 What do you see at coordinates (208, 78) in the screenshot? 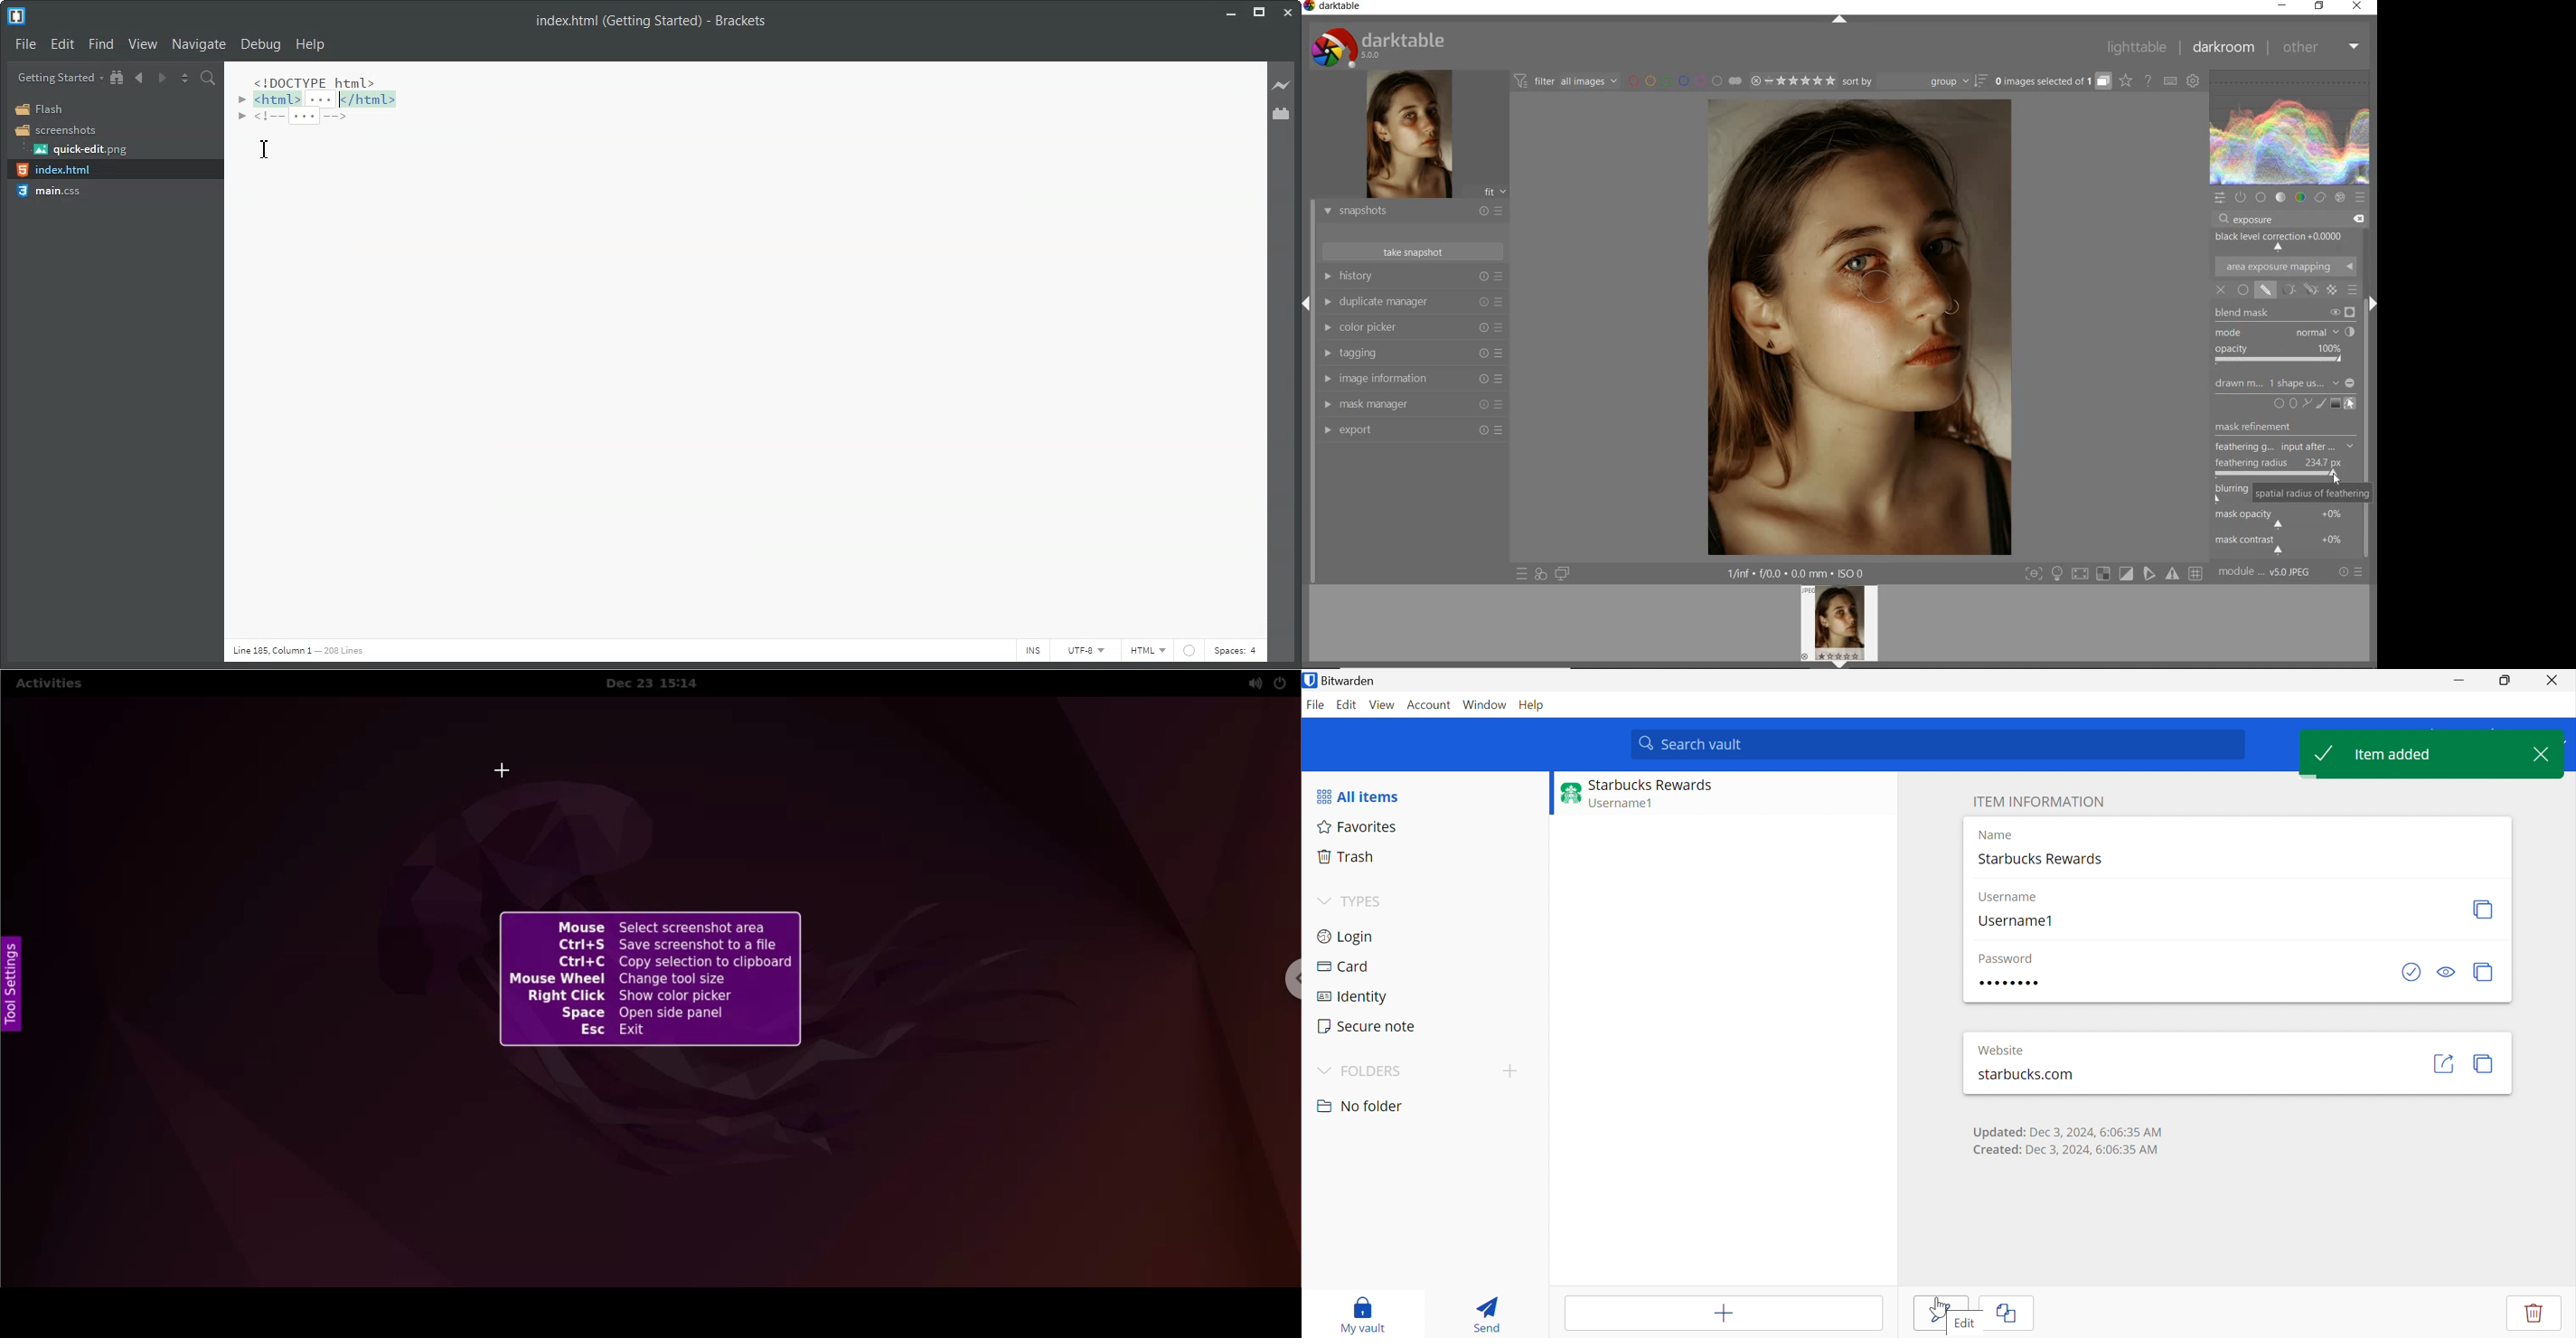
I see `Find in files` at bounding box center [208, 78].